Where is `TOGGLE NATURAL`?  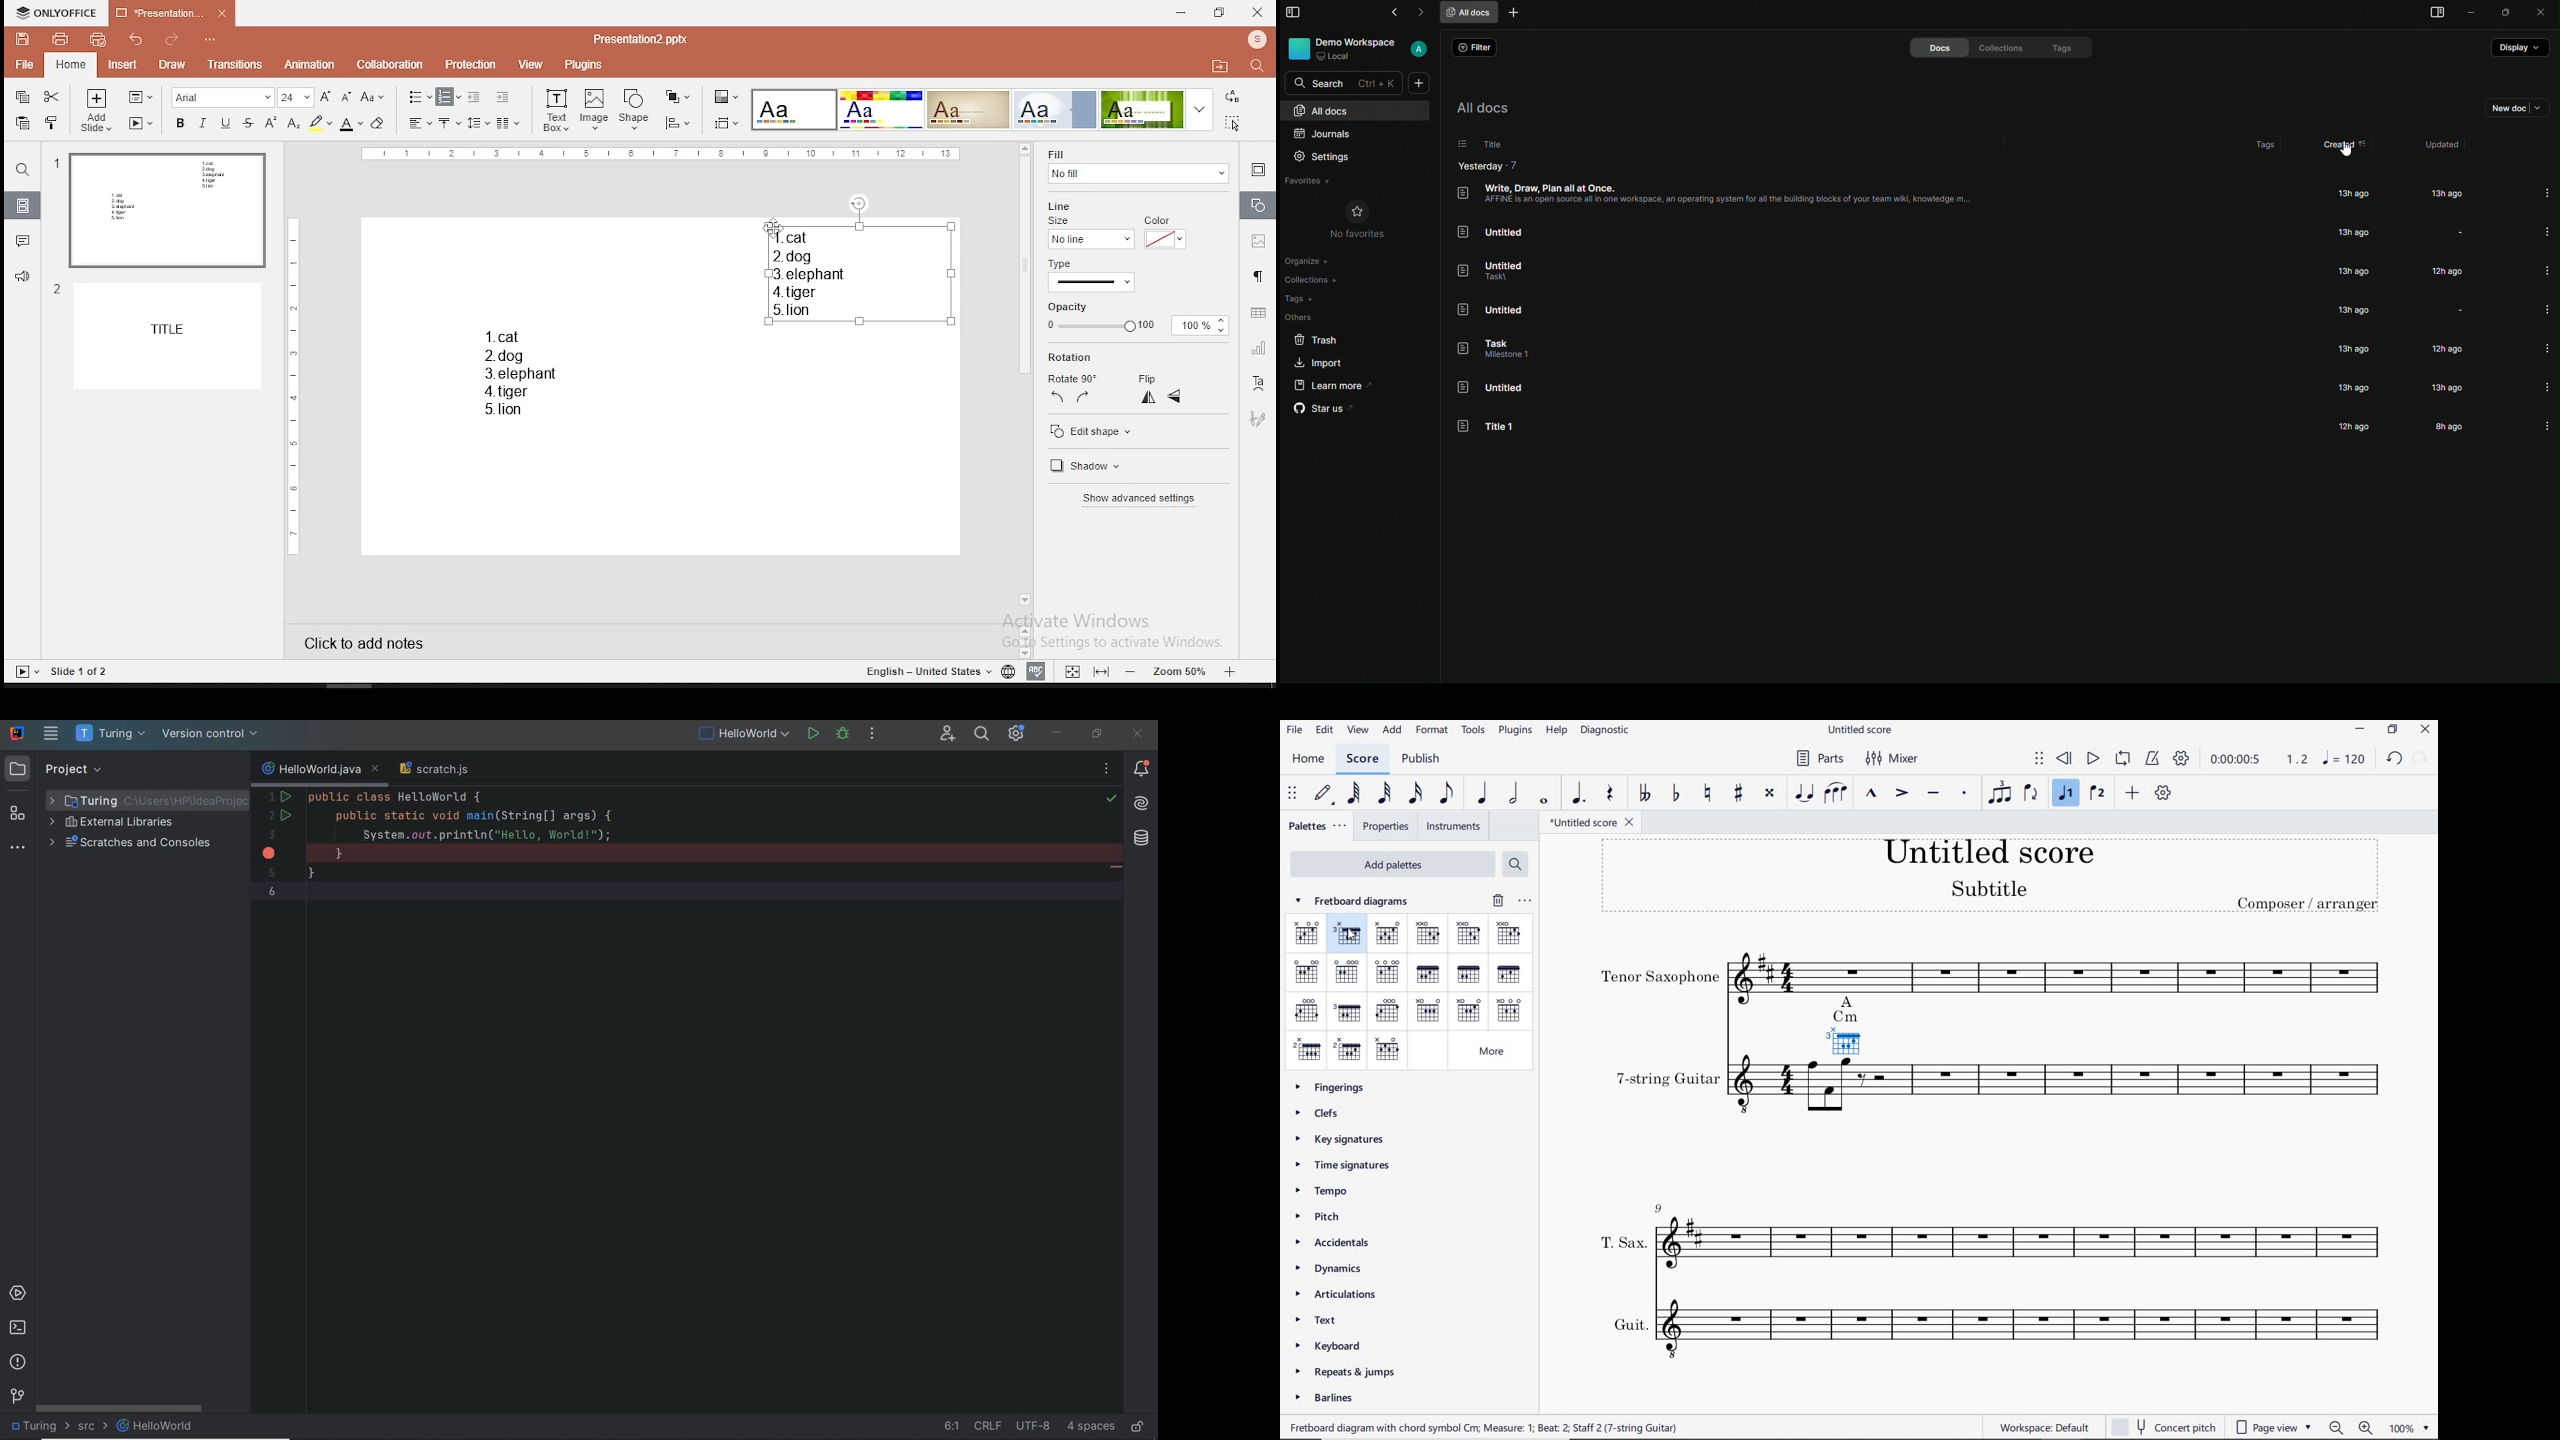 TOGGLE NATURAL is located at coordinates (1708, 794).